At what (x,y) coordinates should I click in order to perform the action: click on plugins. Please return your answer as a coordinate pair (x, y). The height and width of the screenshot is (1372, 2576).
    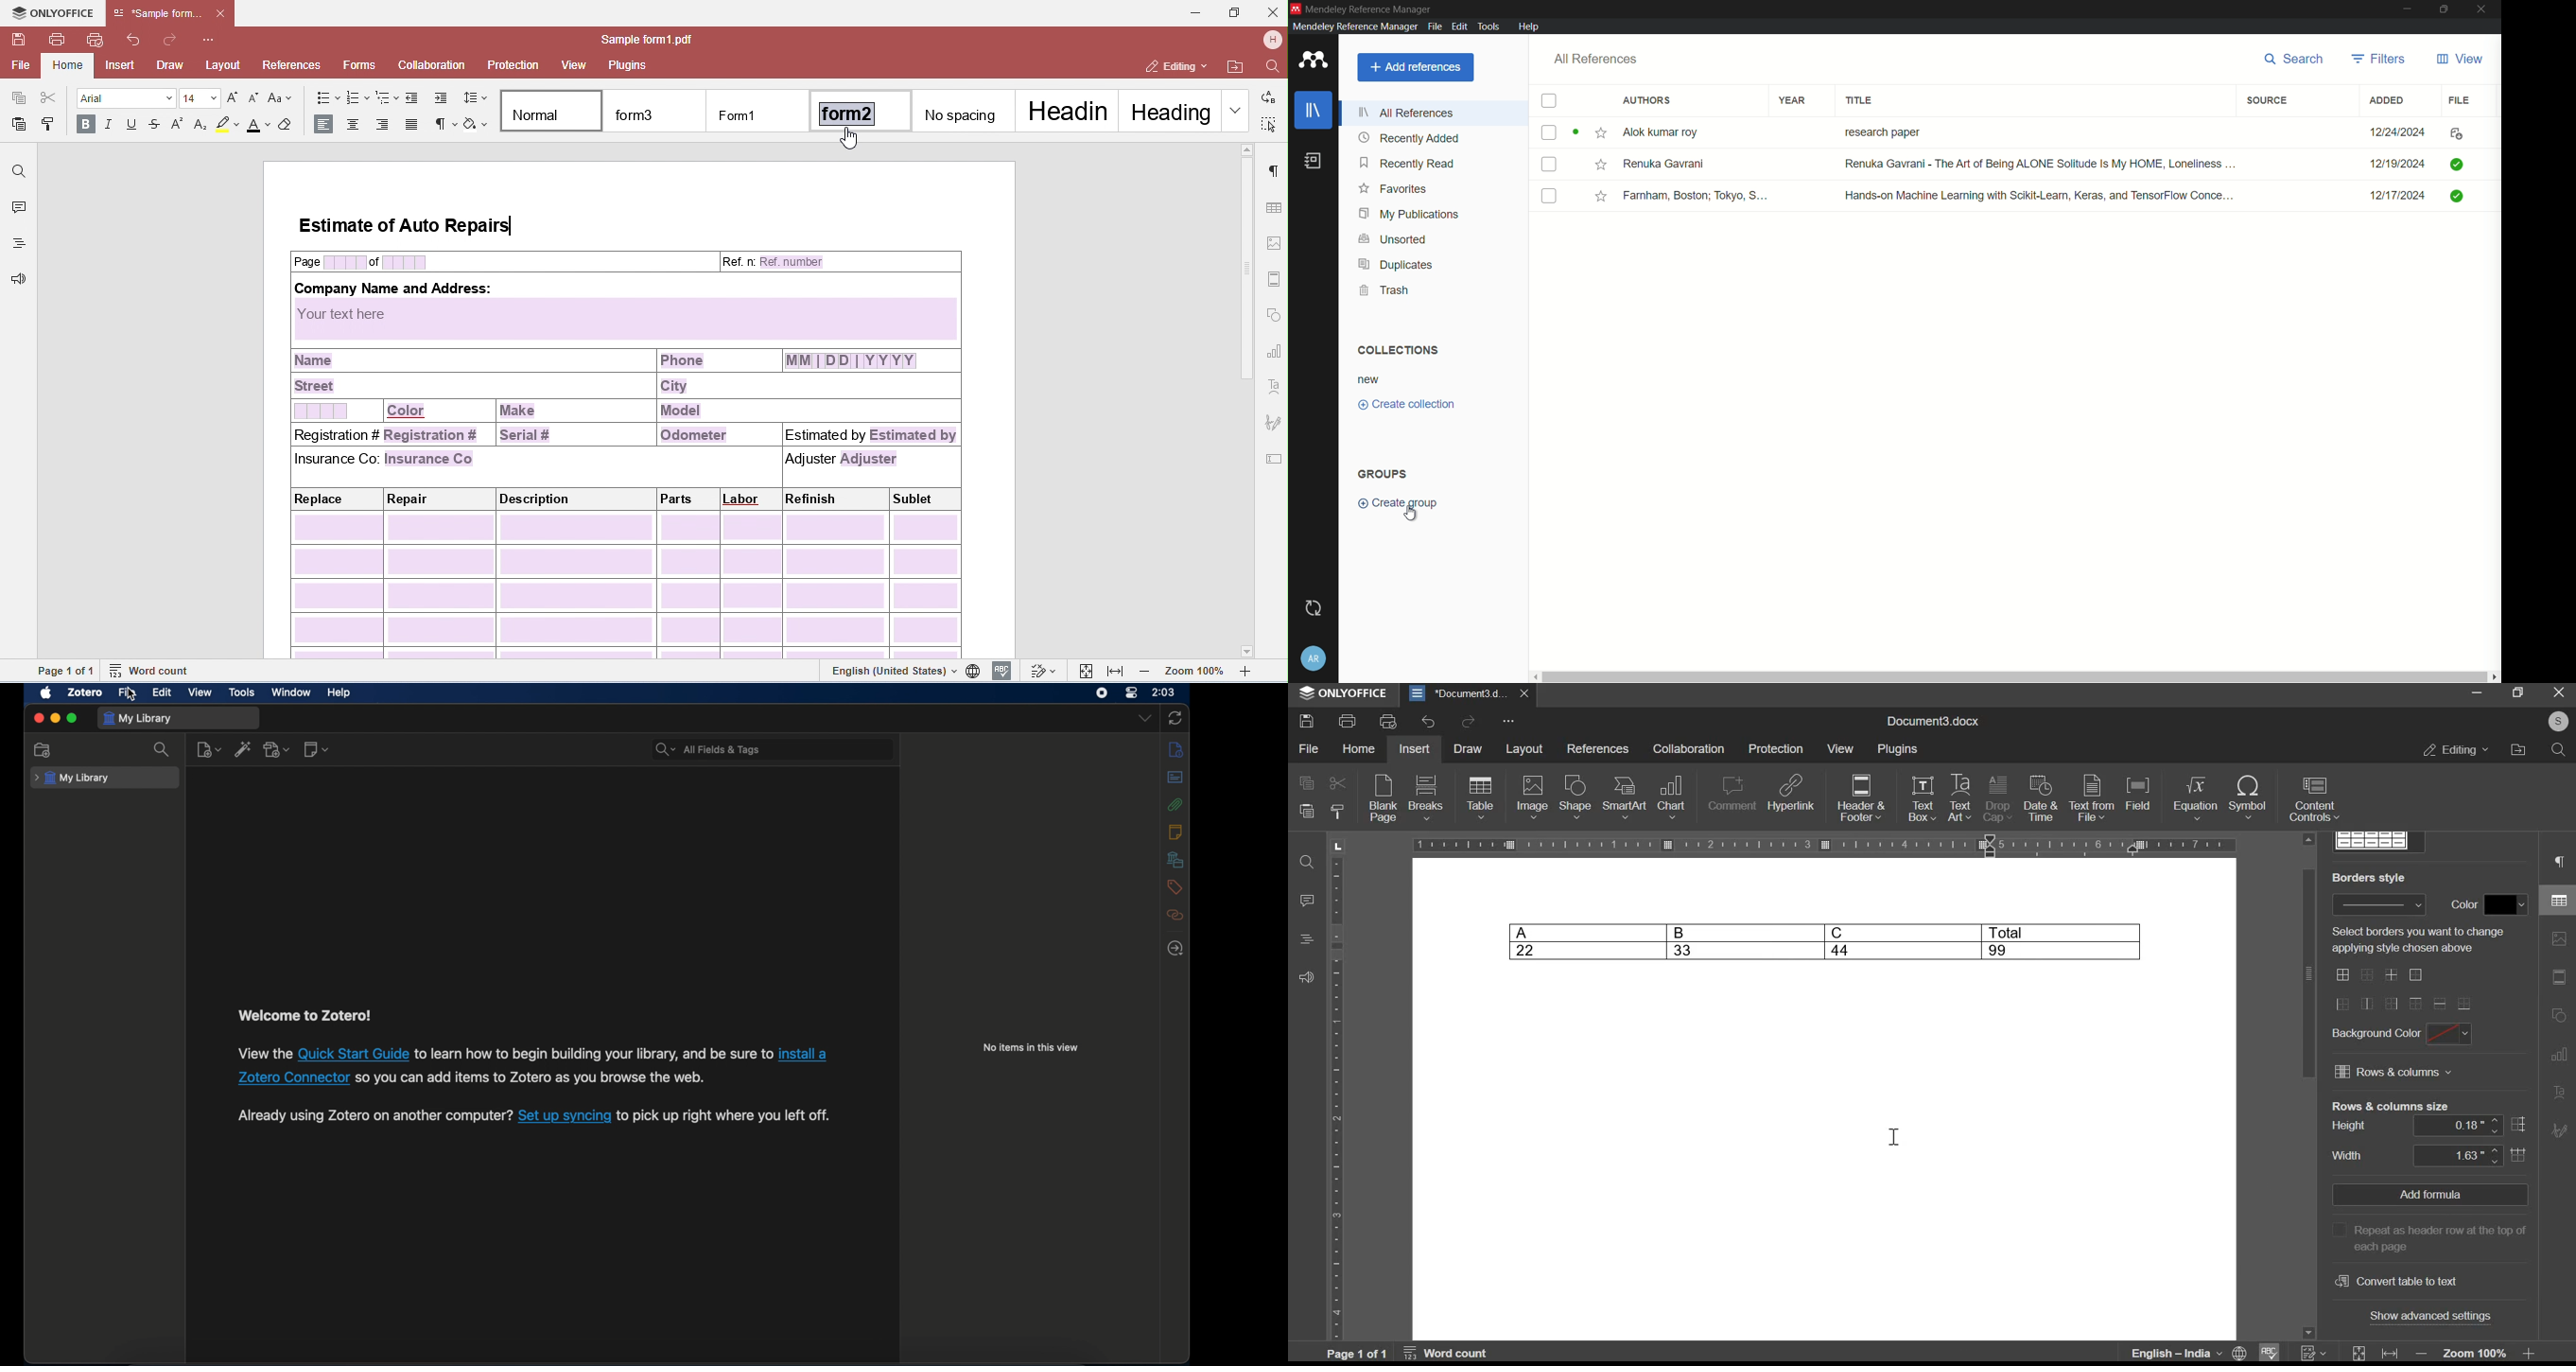
    Looking at the image, I should click on (1902, 750).